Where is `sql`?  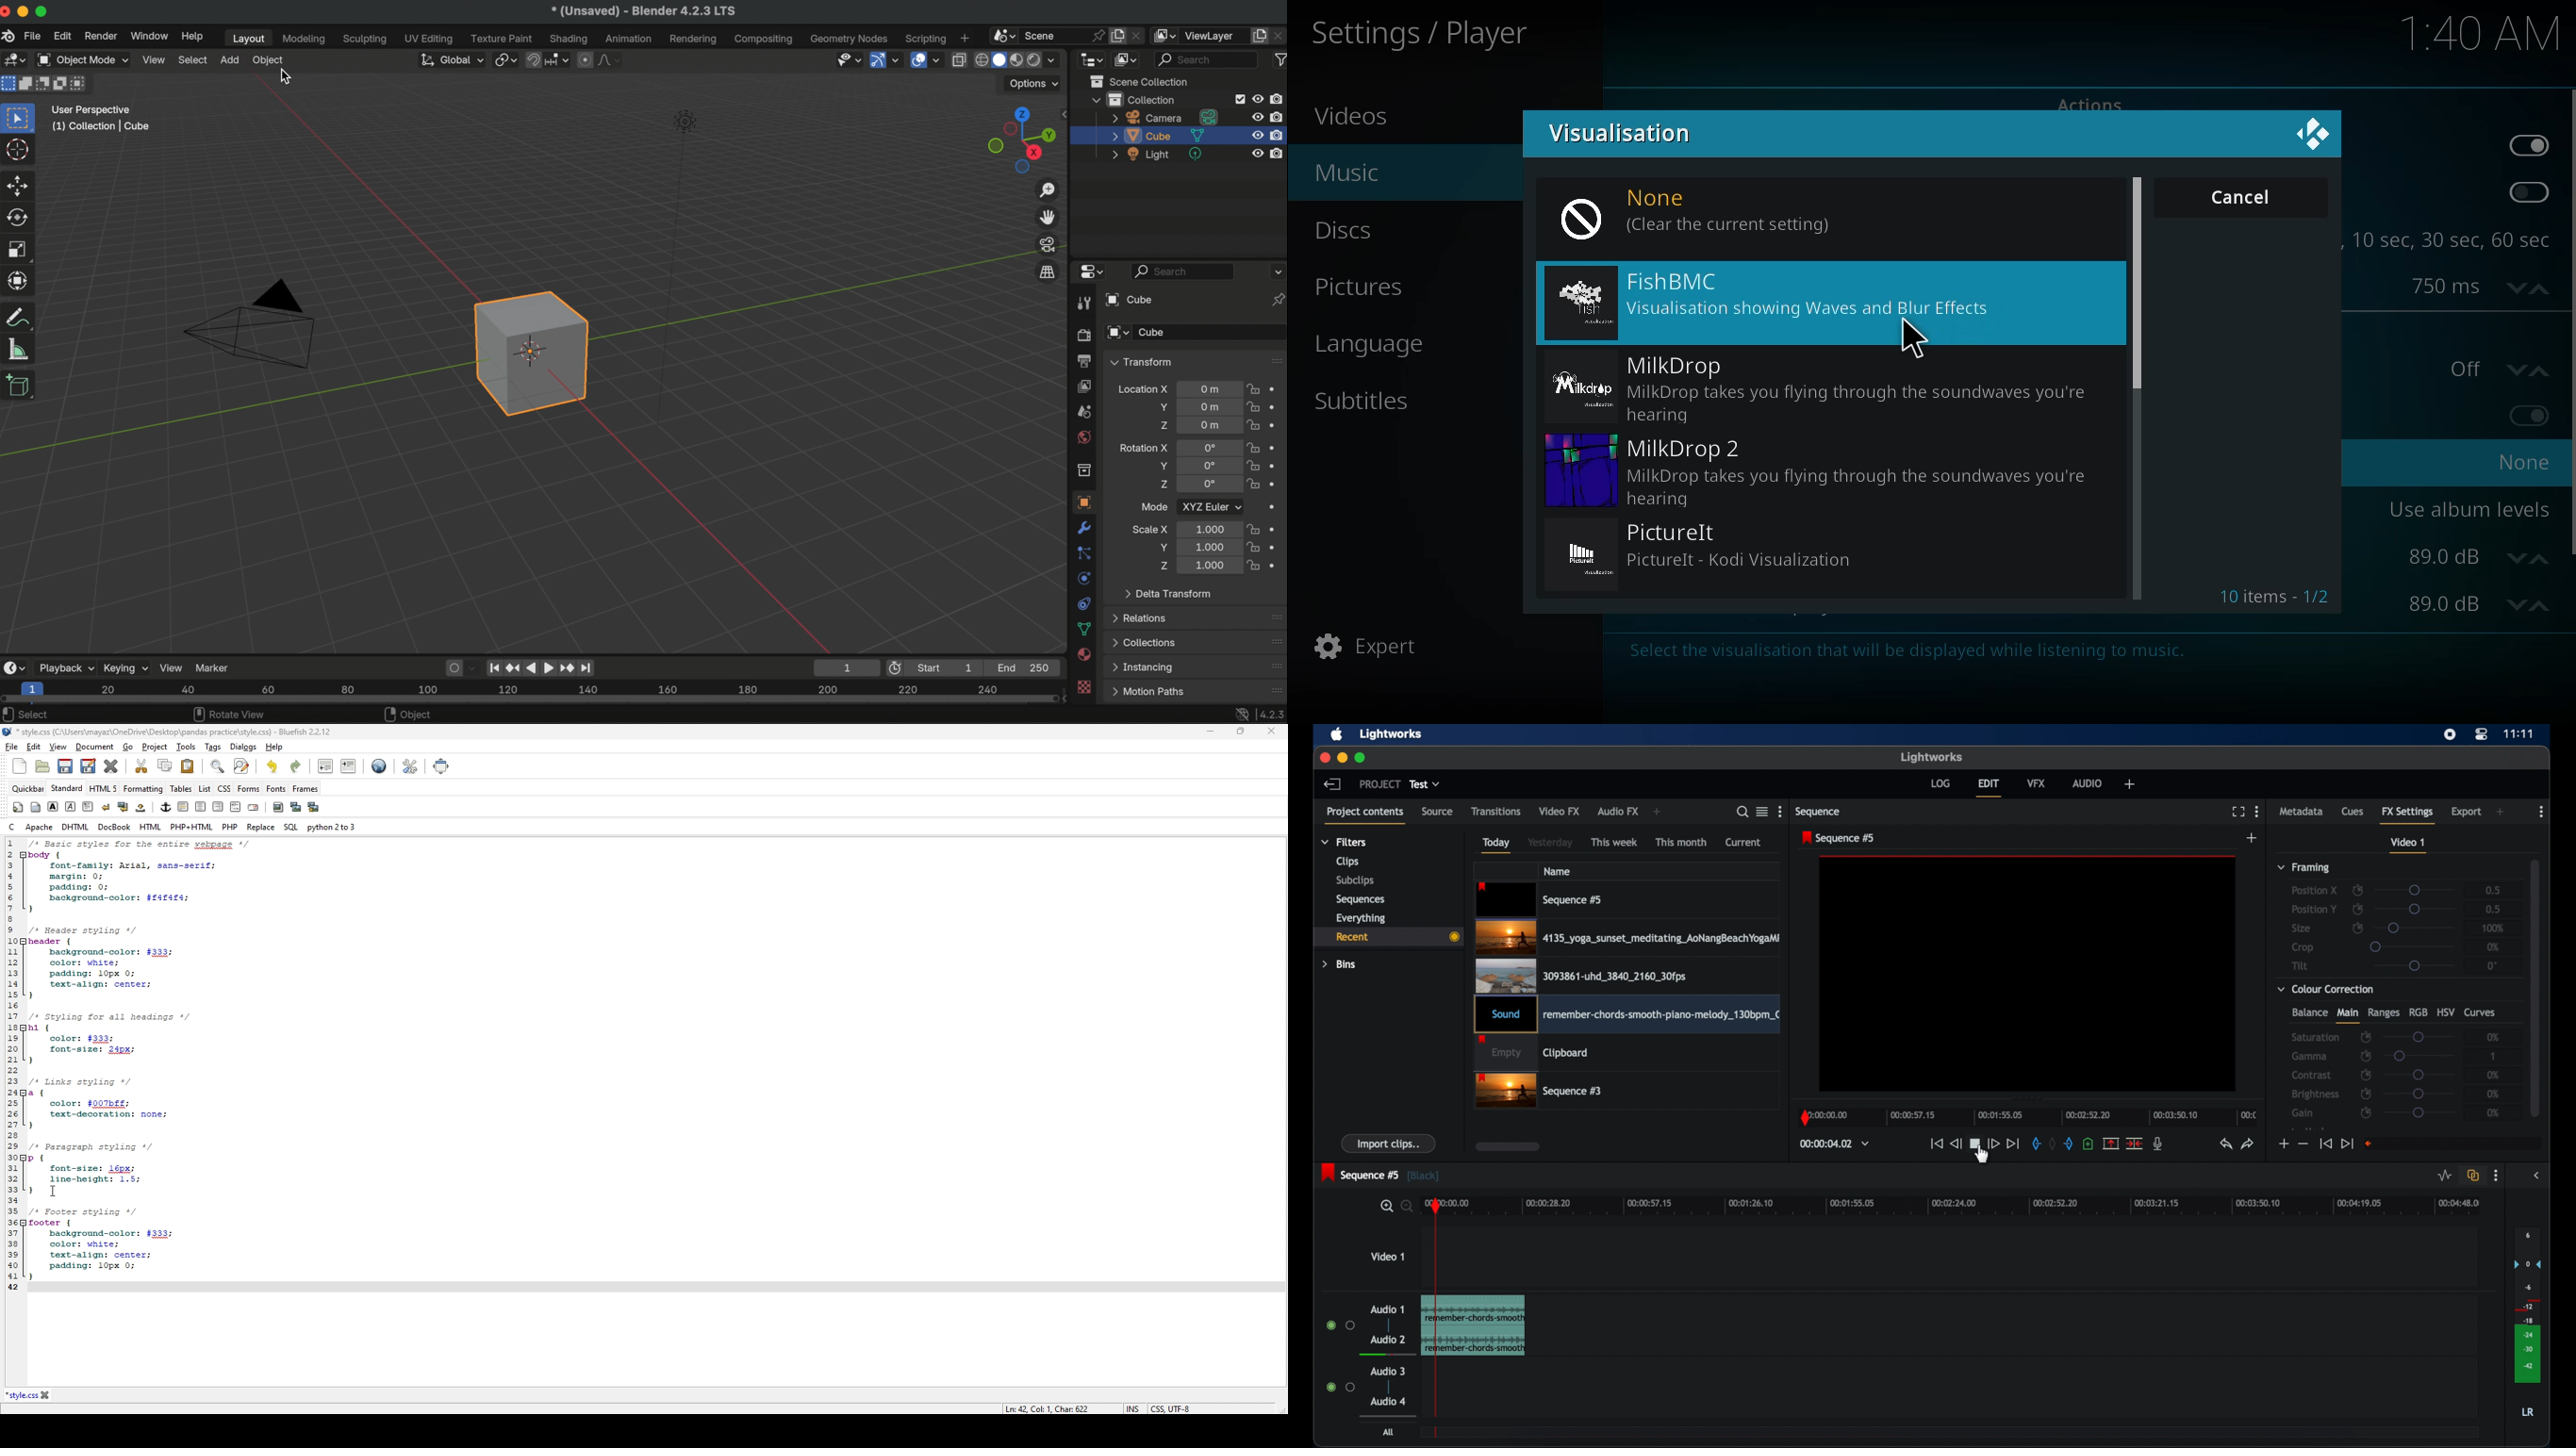 sql is located at coordinates (290, 827).